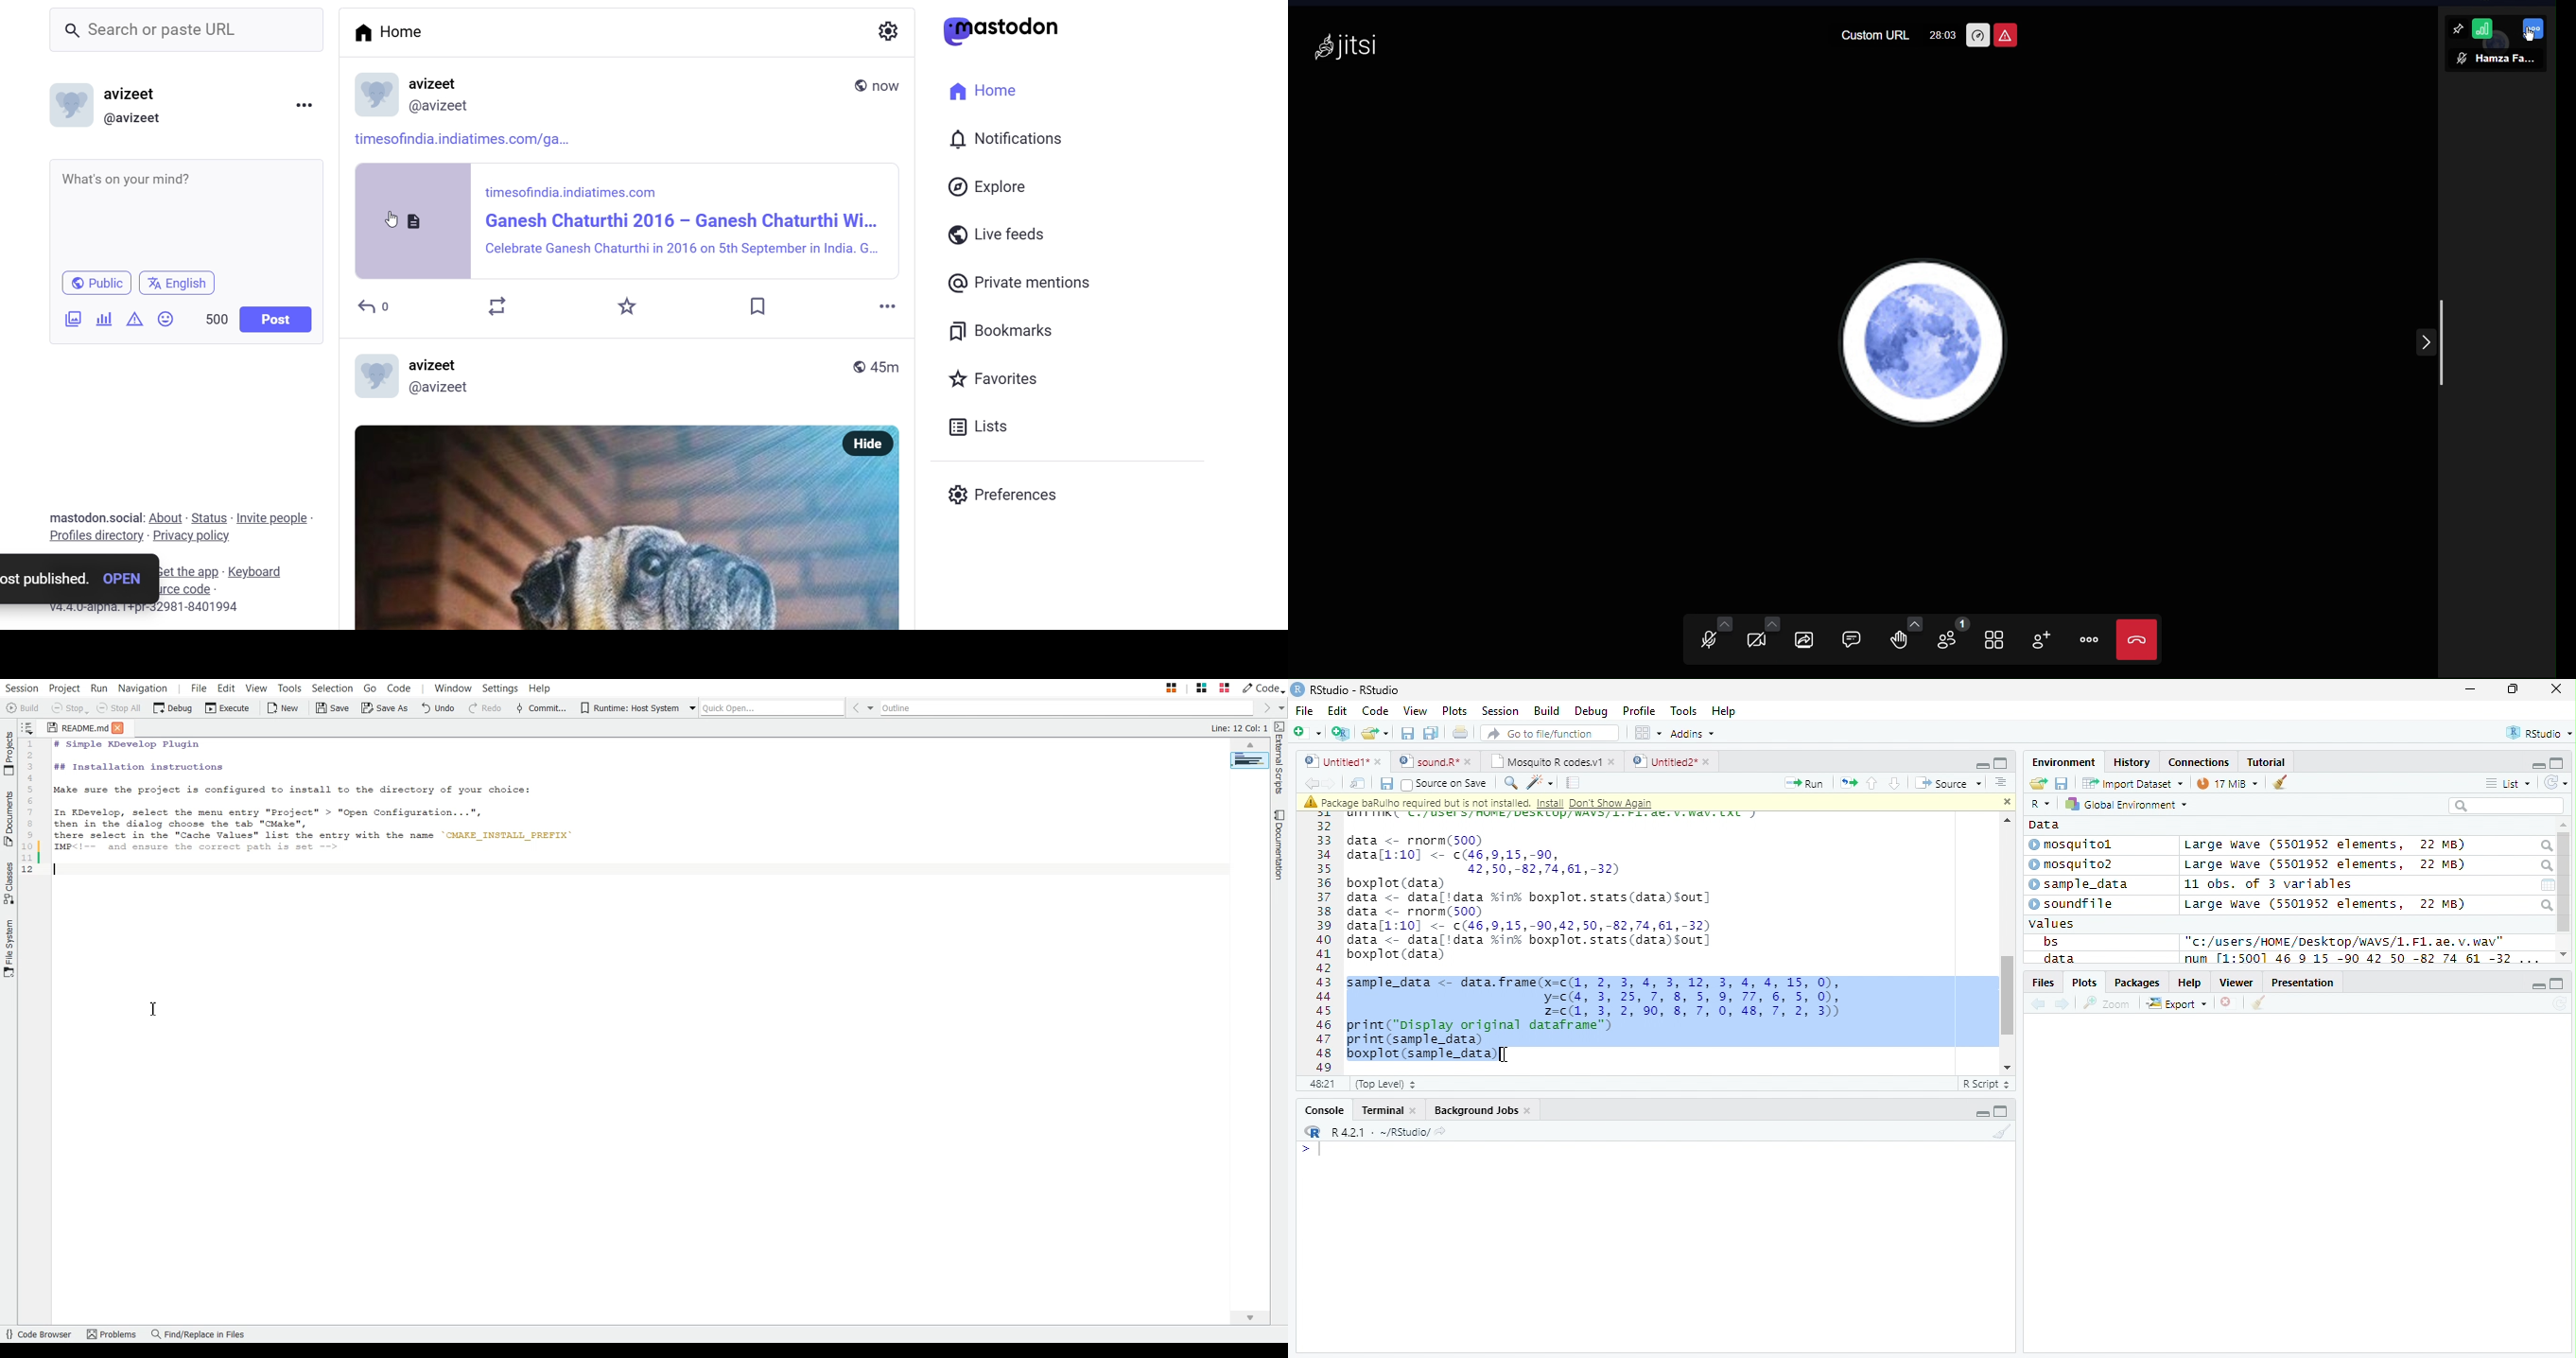  I want to click on Jitsi, so click(1346, 45).